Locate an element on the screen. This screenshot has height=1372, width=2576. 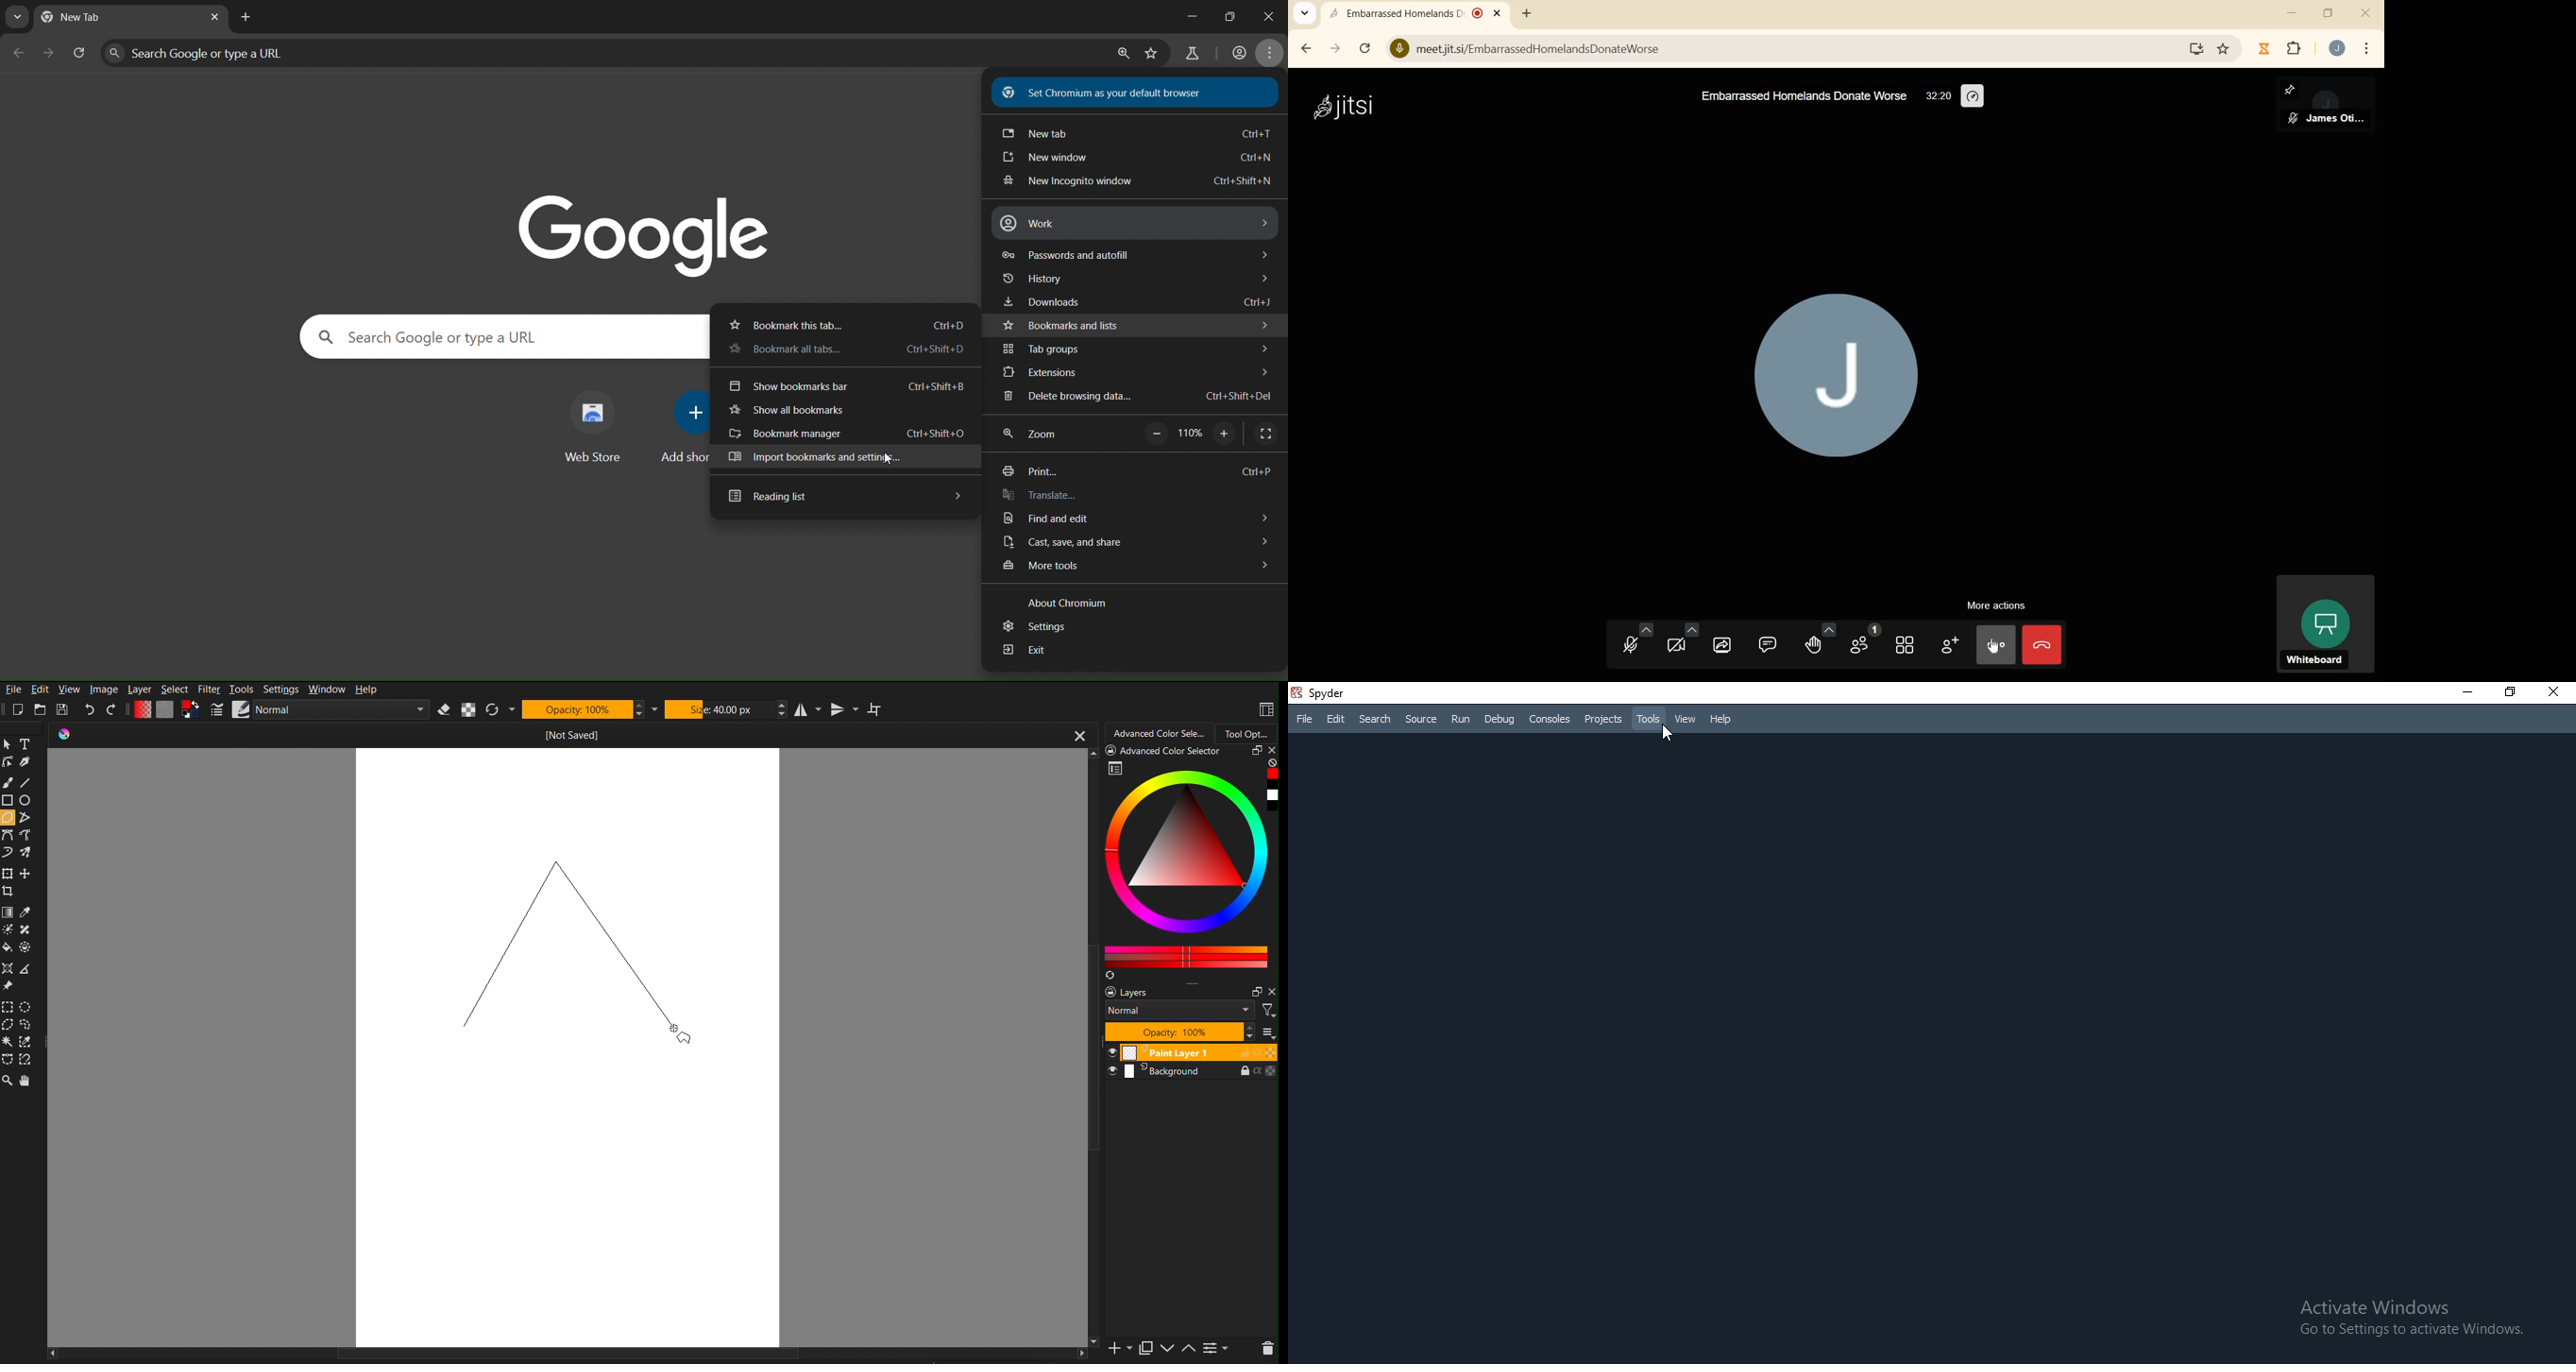
File  is located at coordinates (1301, 721).